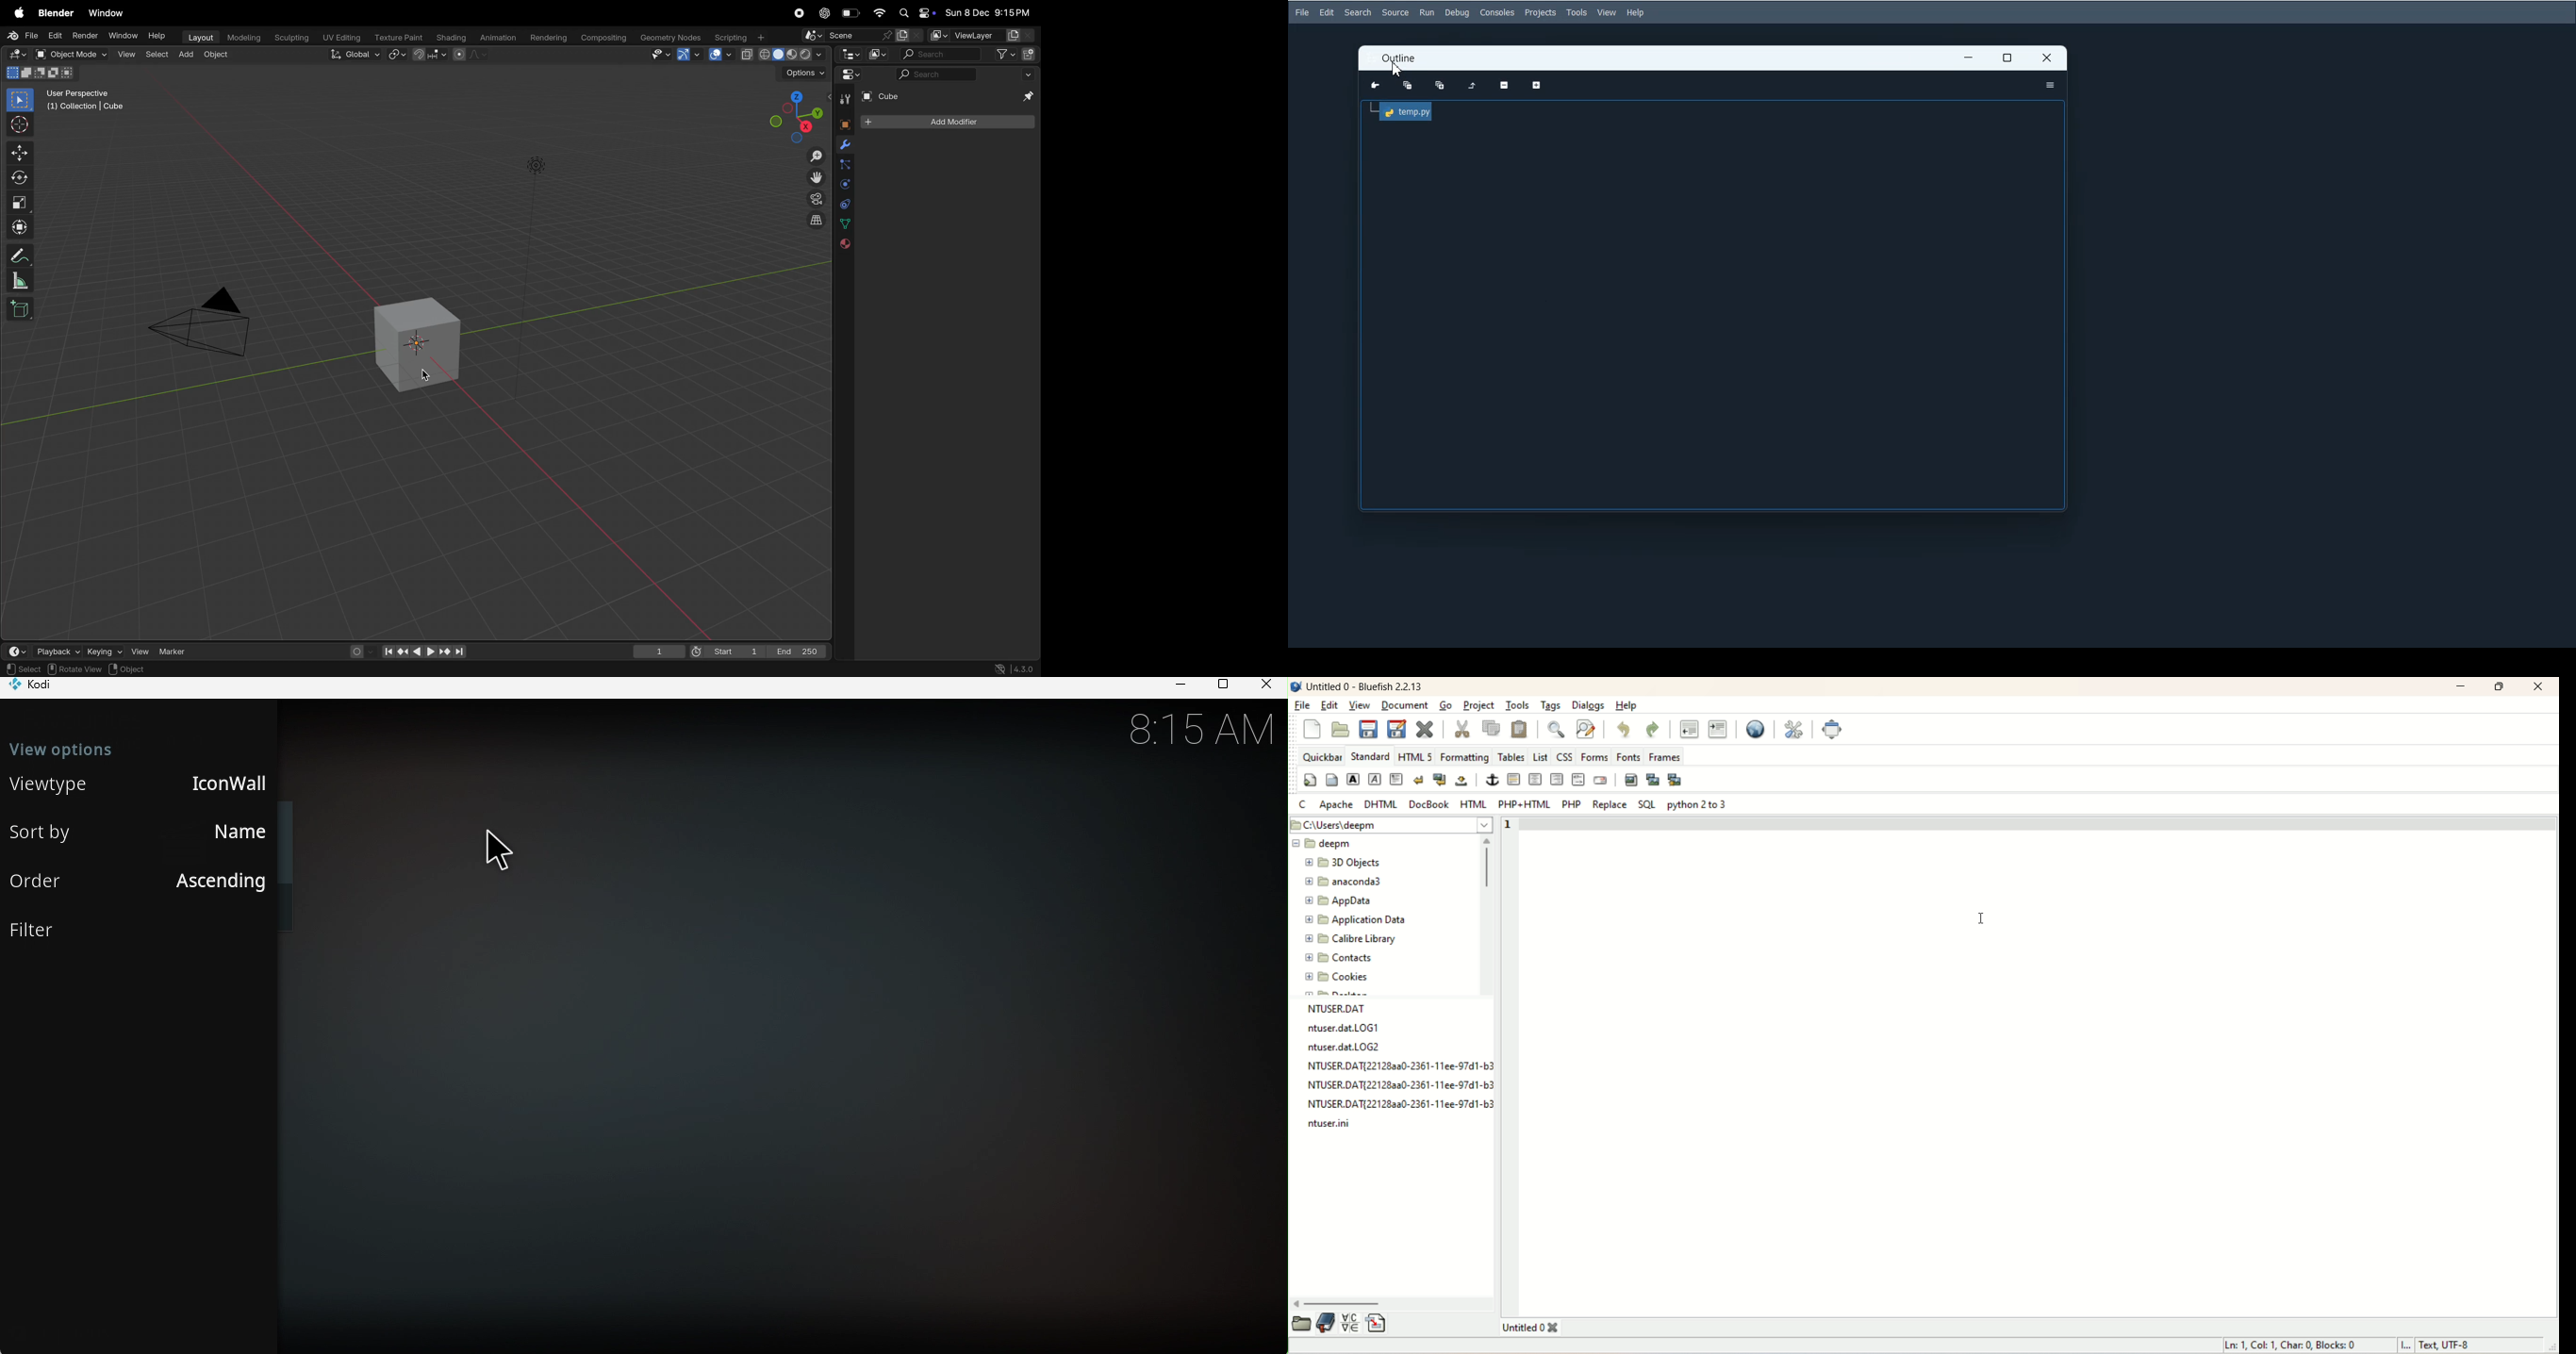  I want to click on object mode, so click(80, 55).